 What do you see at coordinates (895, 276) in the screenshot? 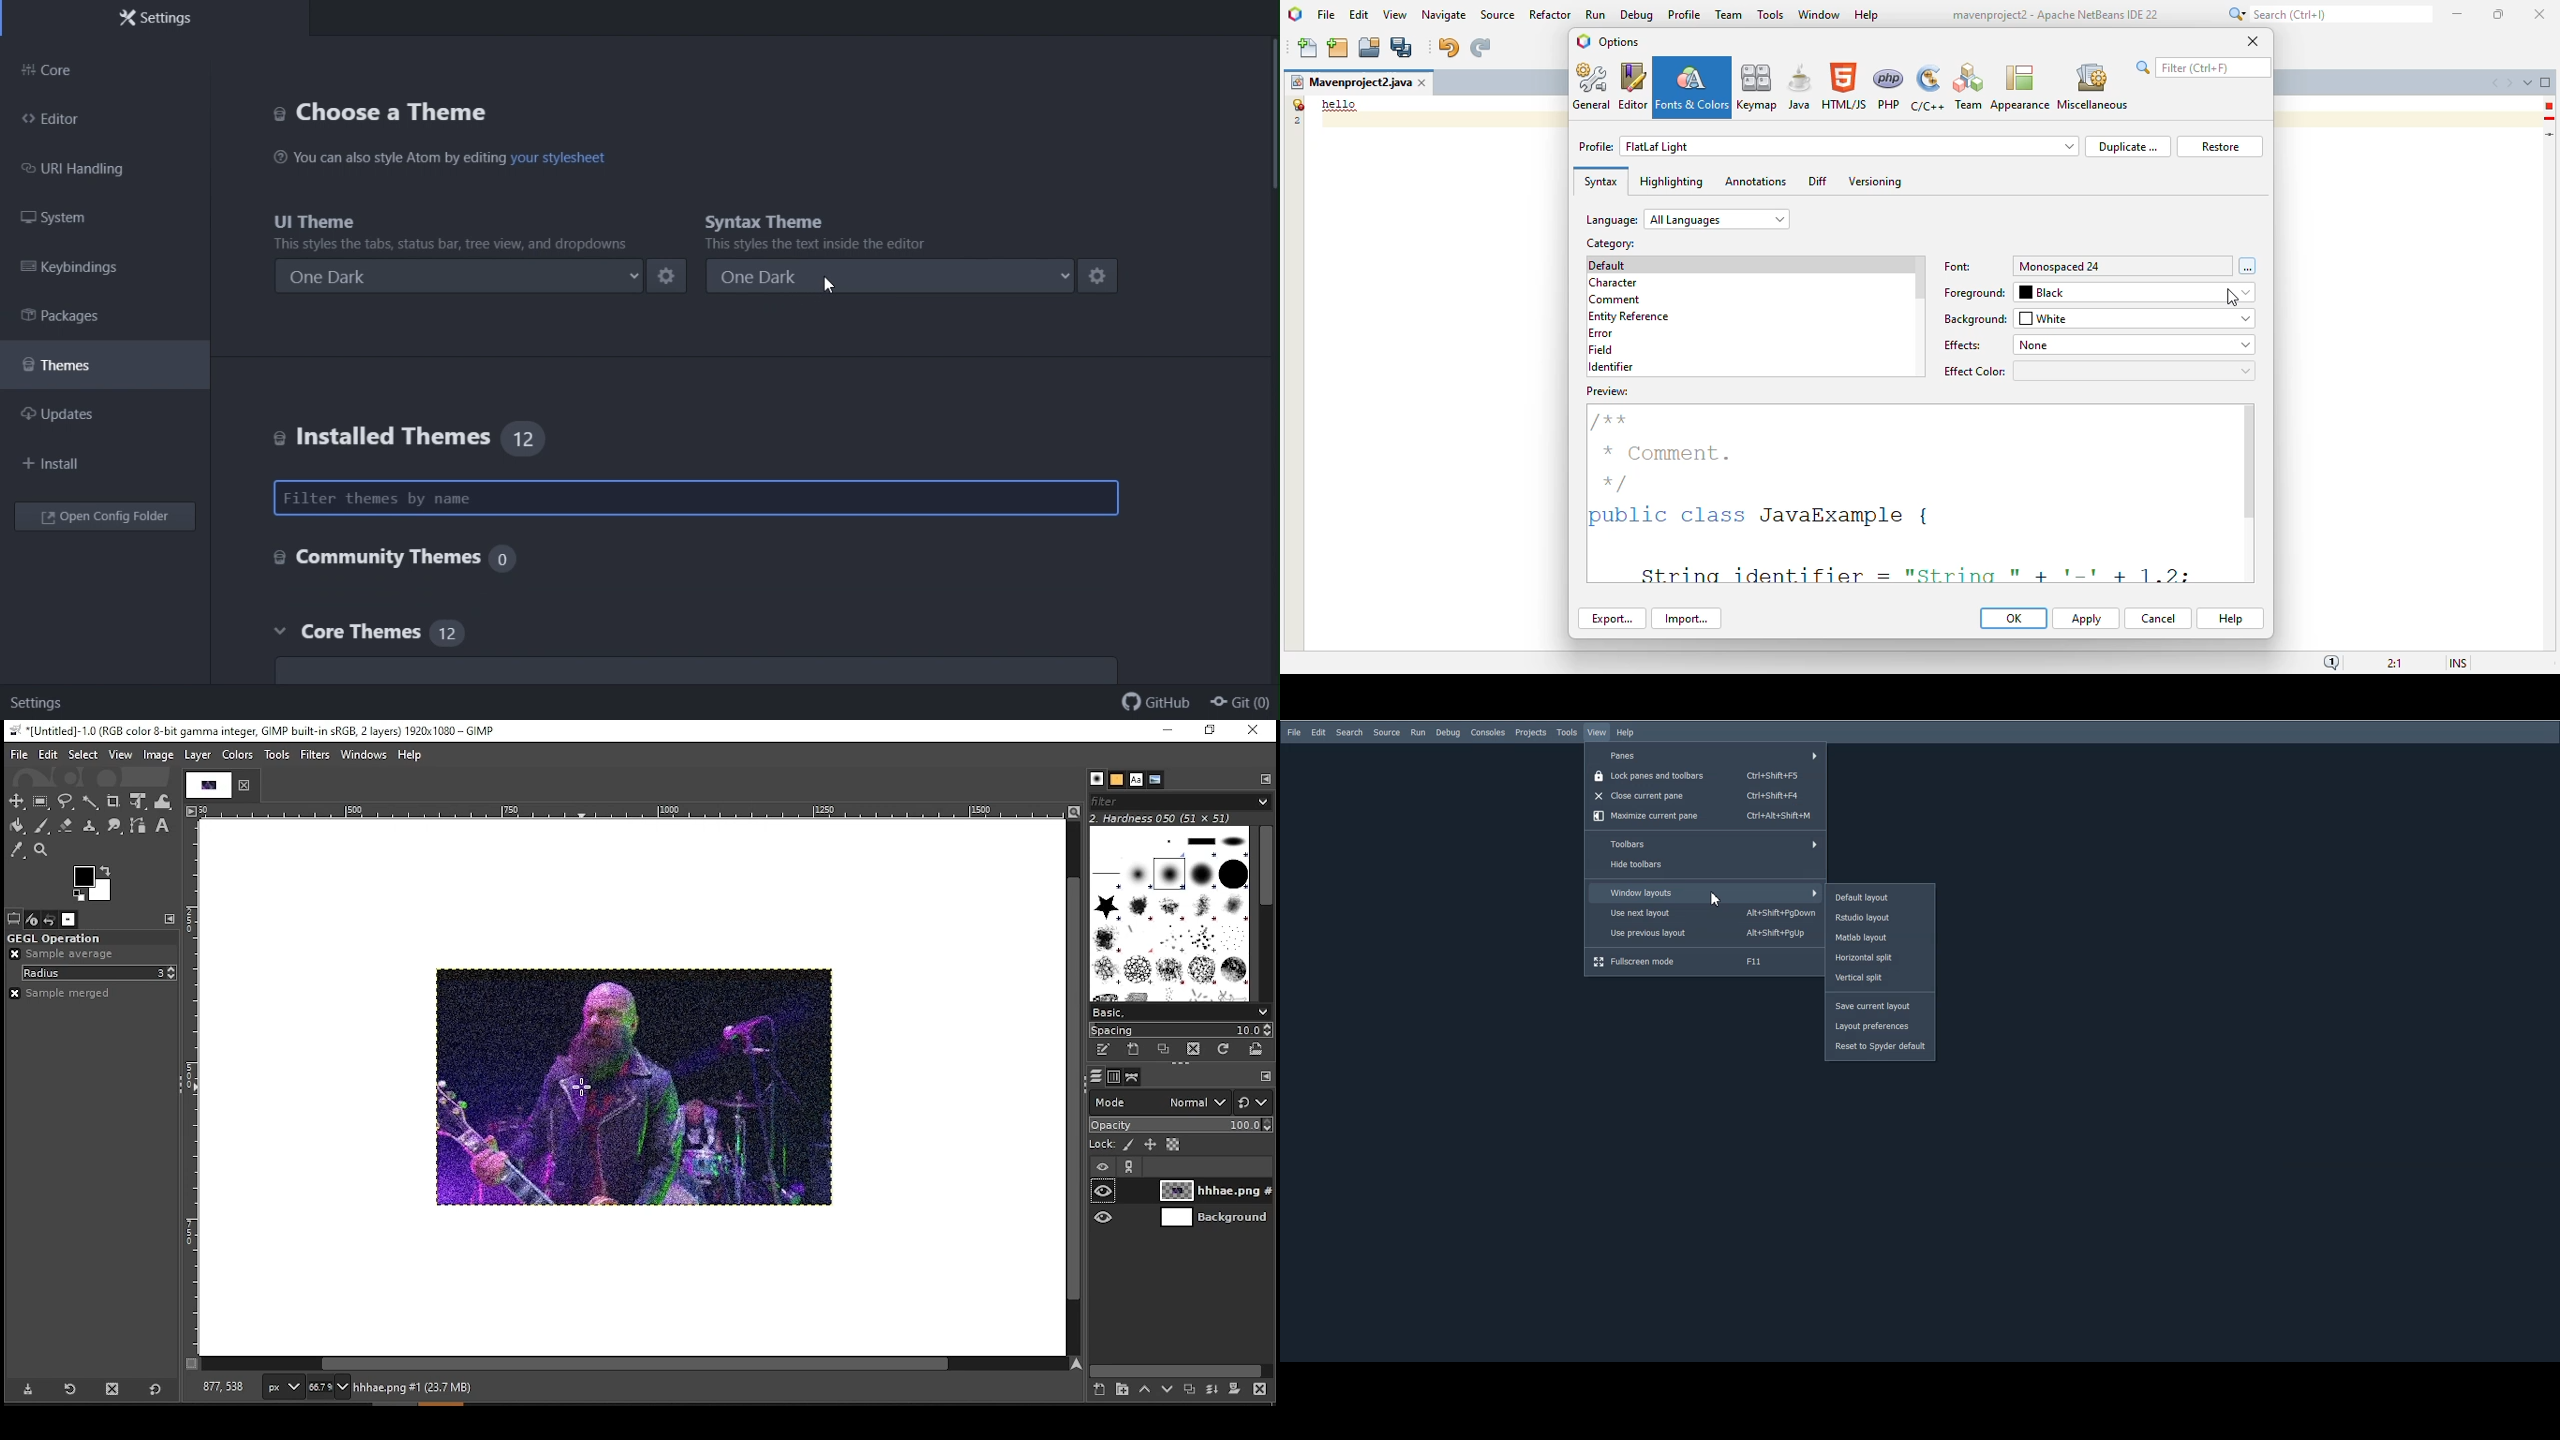
I see `One dark` at bounding box center [895, 276].